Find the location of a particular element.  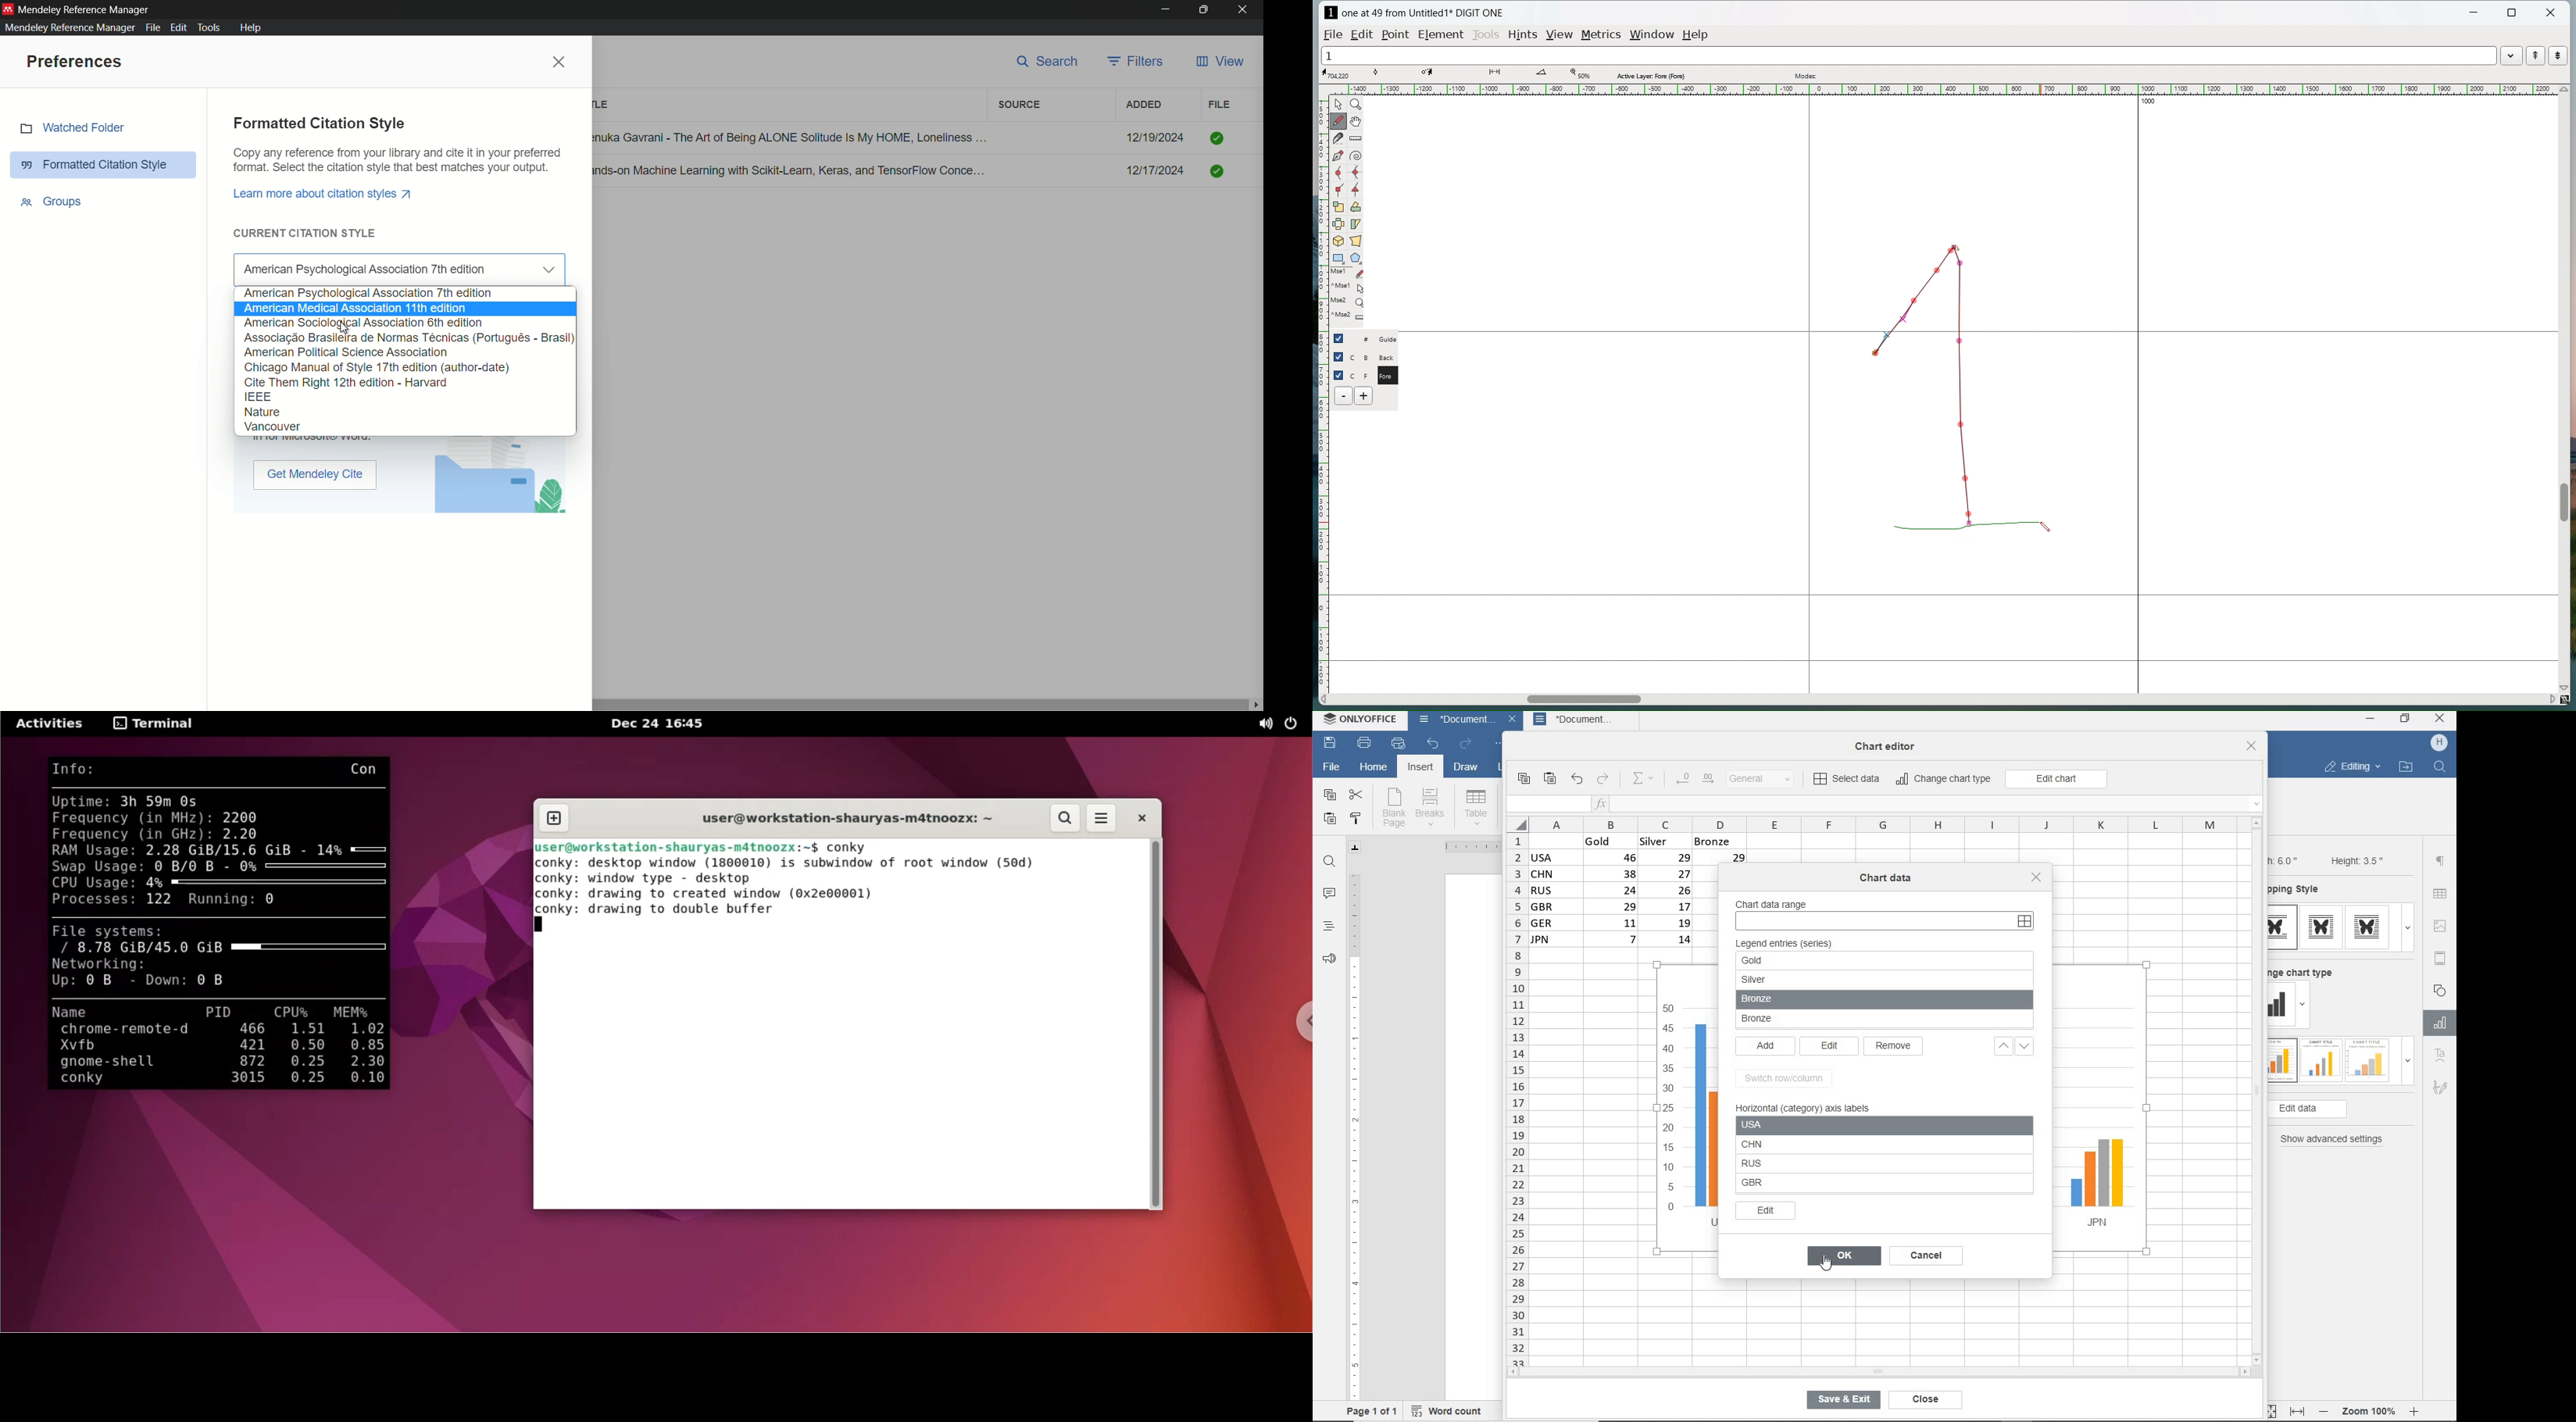

word count is located at coordinates (1451, 1409).